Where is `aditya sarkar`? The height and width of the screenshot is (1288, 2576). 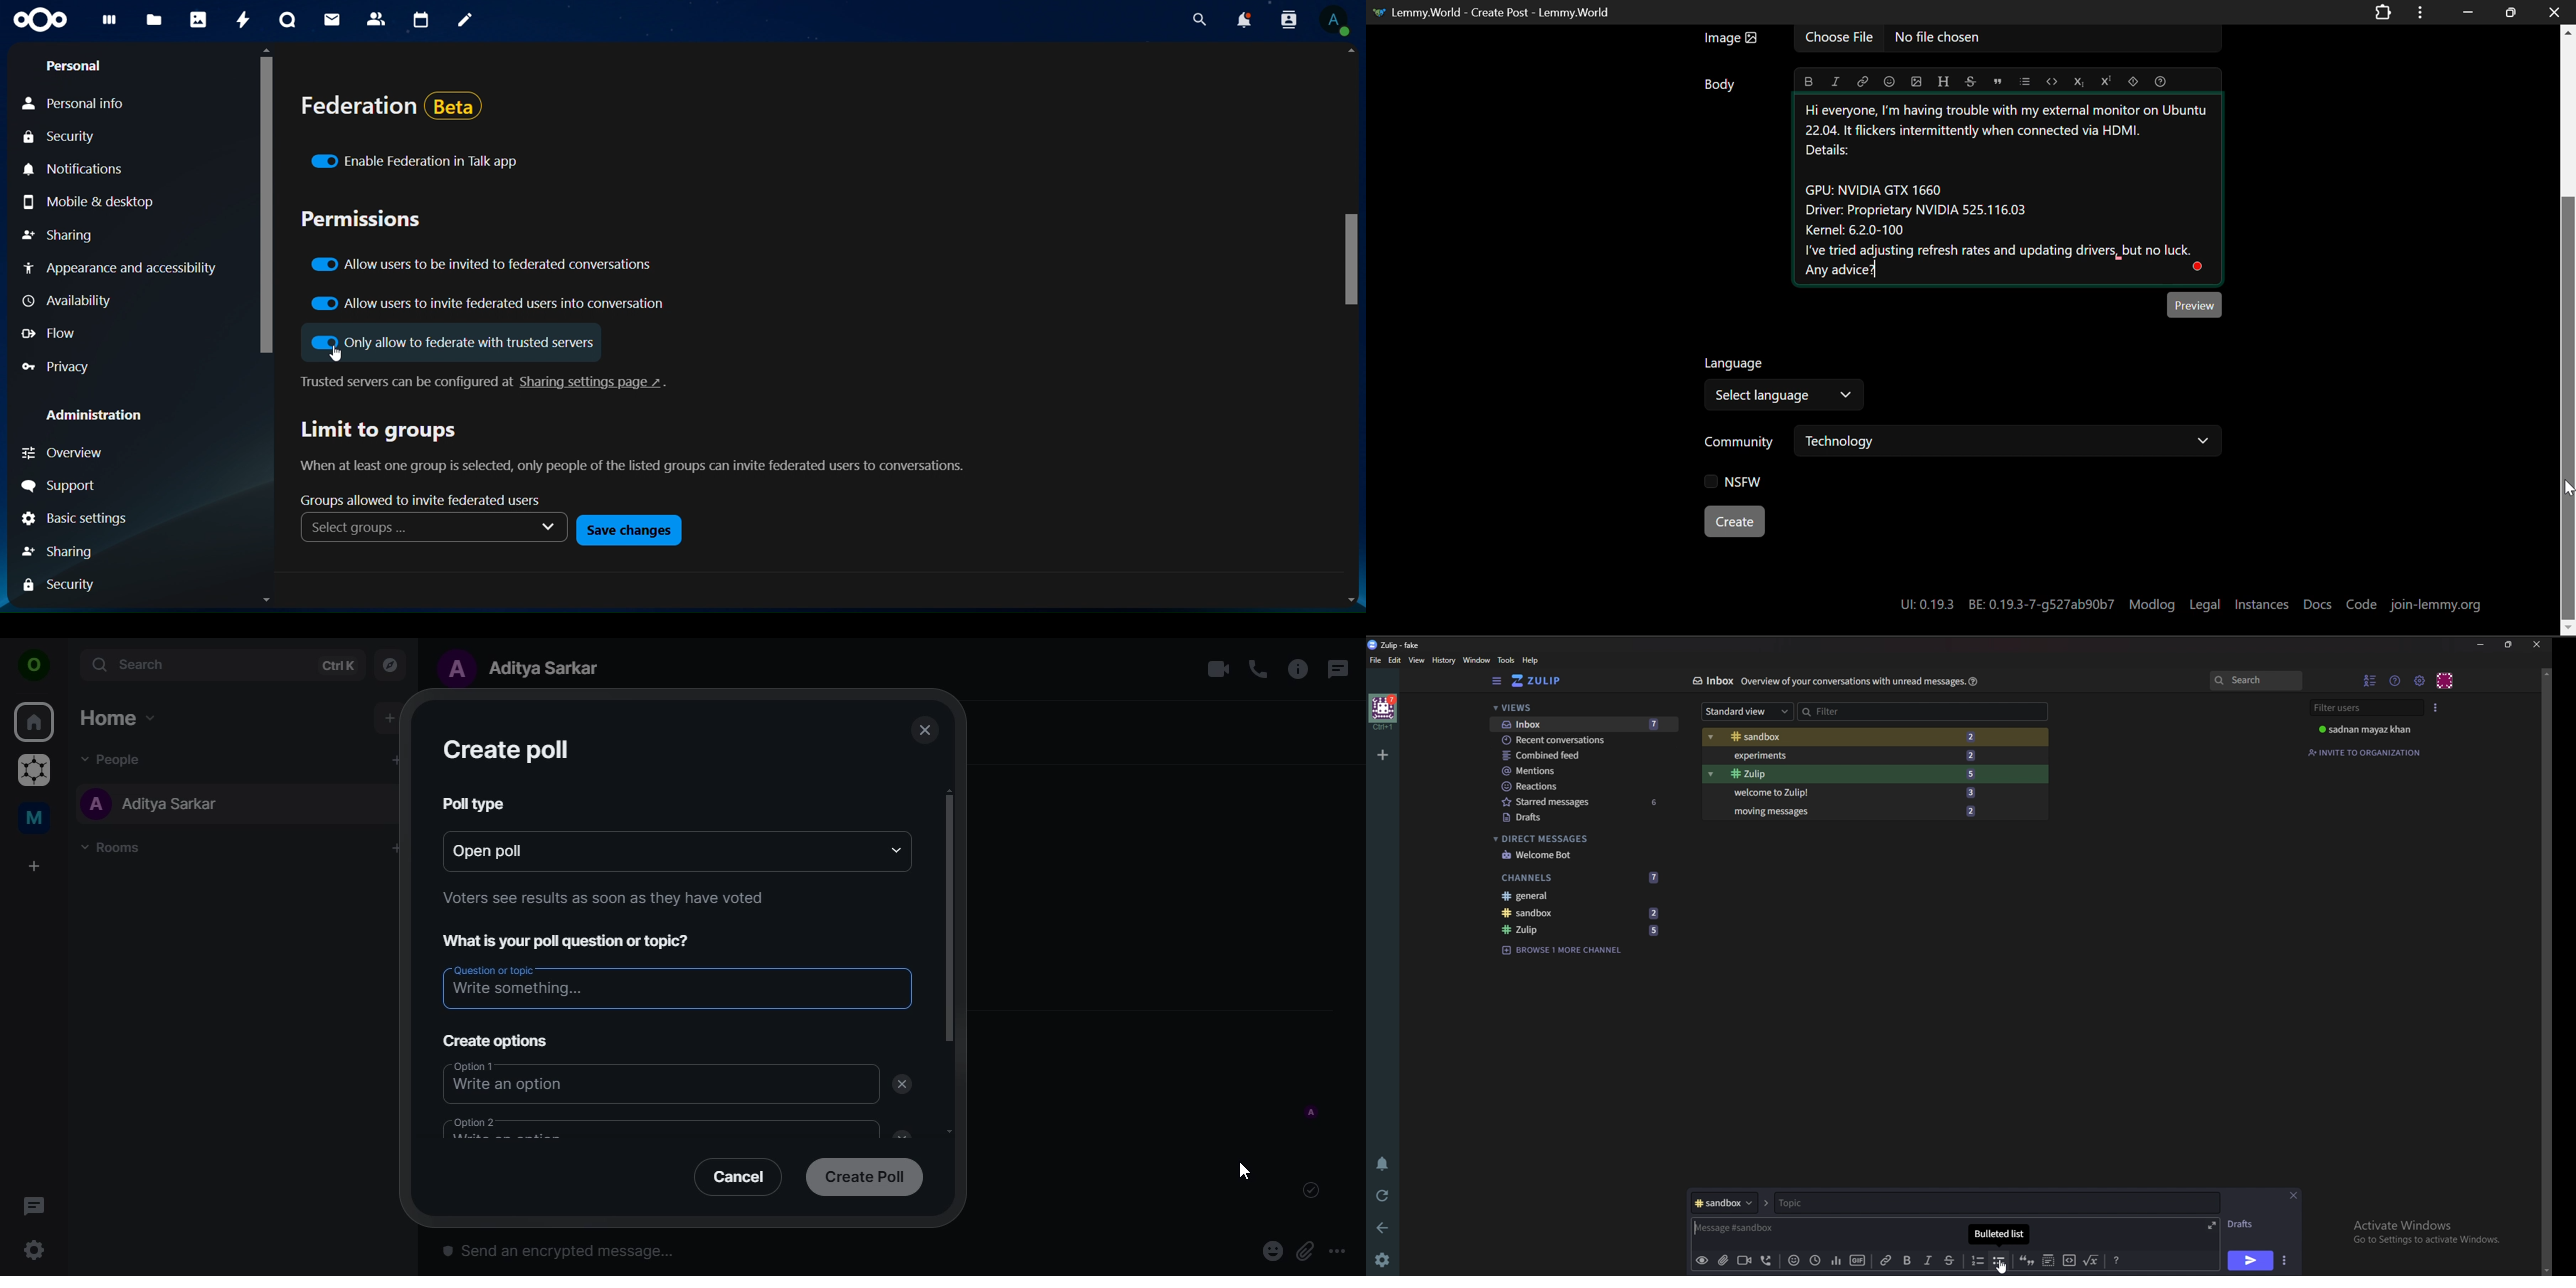
aditya sarkar is located at coordinates (151, 803).